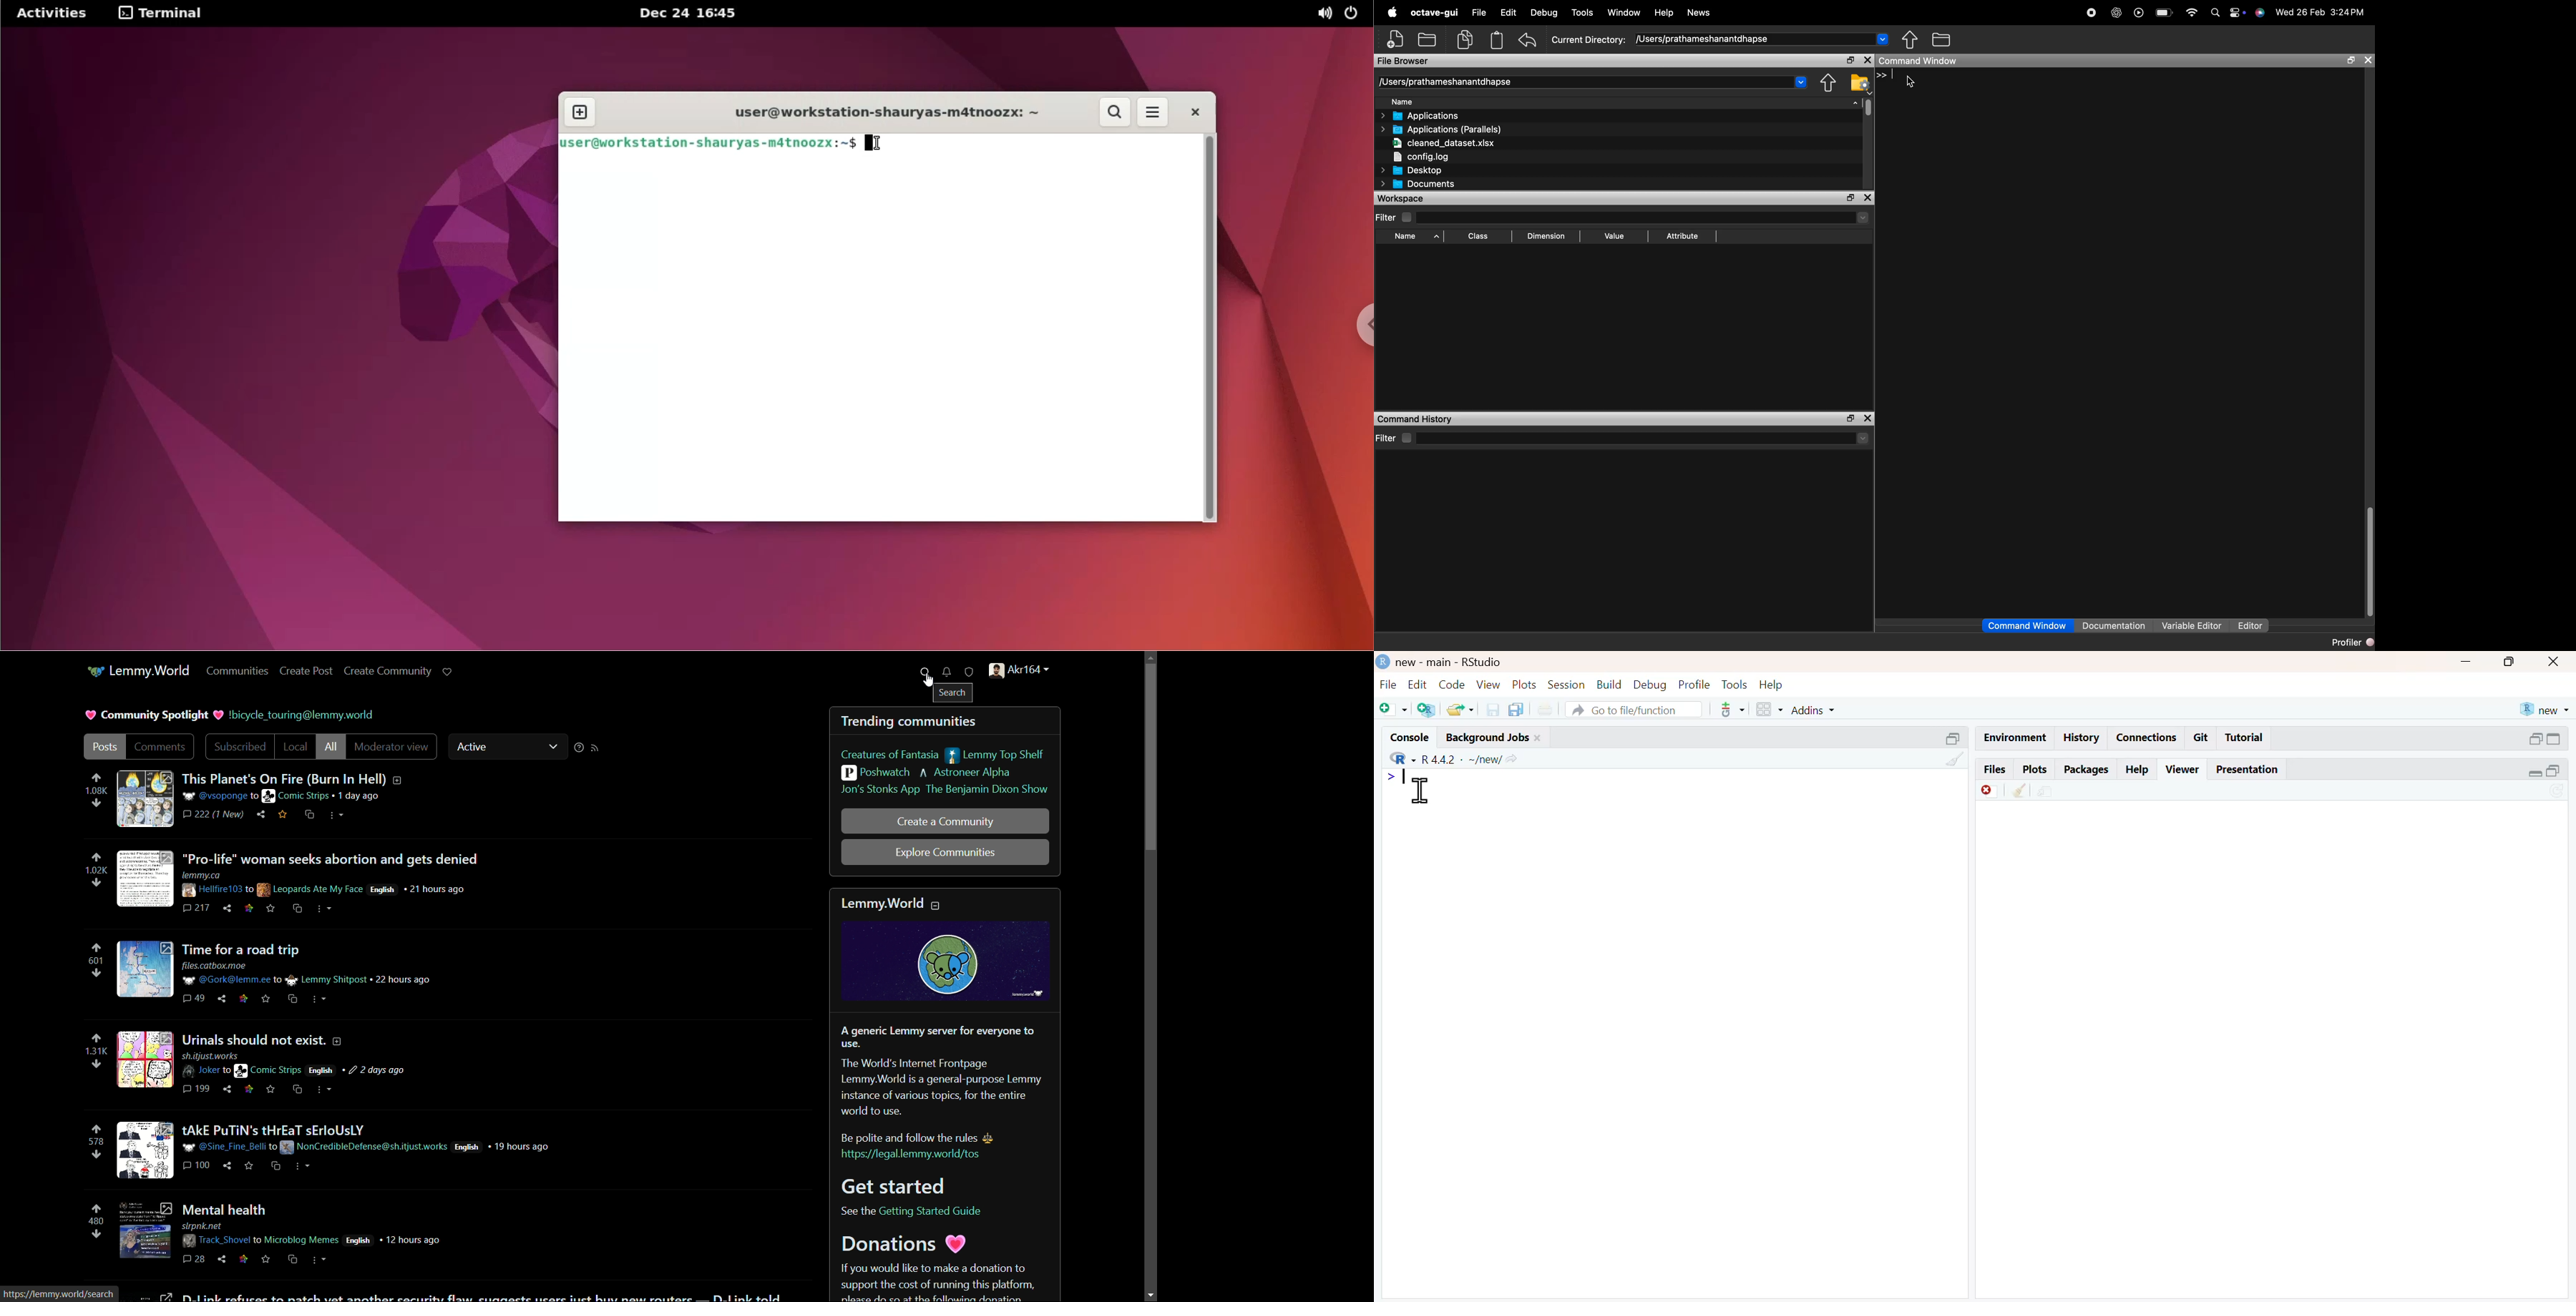 This screenshot has height=1316, width=2576. Describe the element at coordinates (1633, 437) in the screenshot. I see `Search box` at that location.